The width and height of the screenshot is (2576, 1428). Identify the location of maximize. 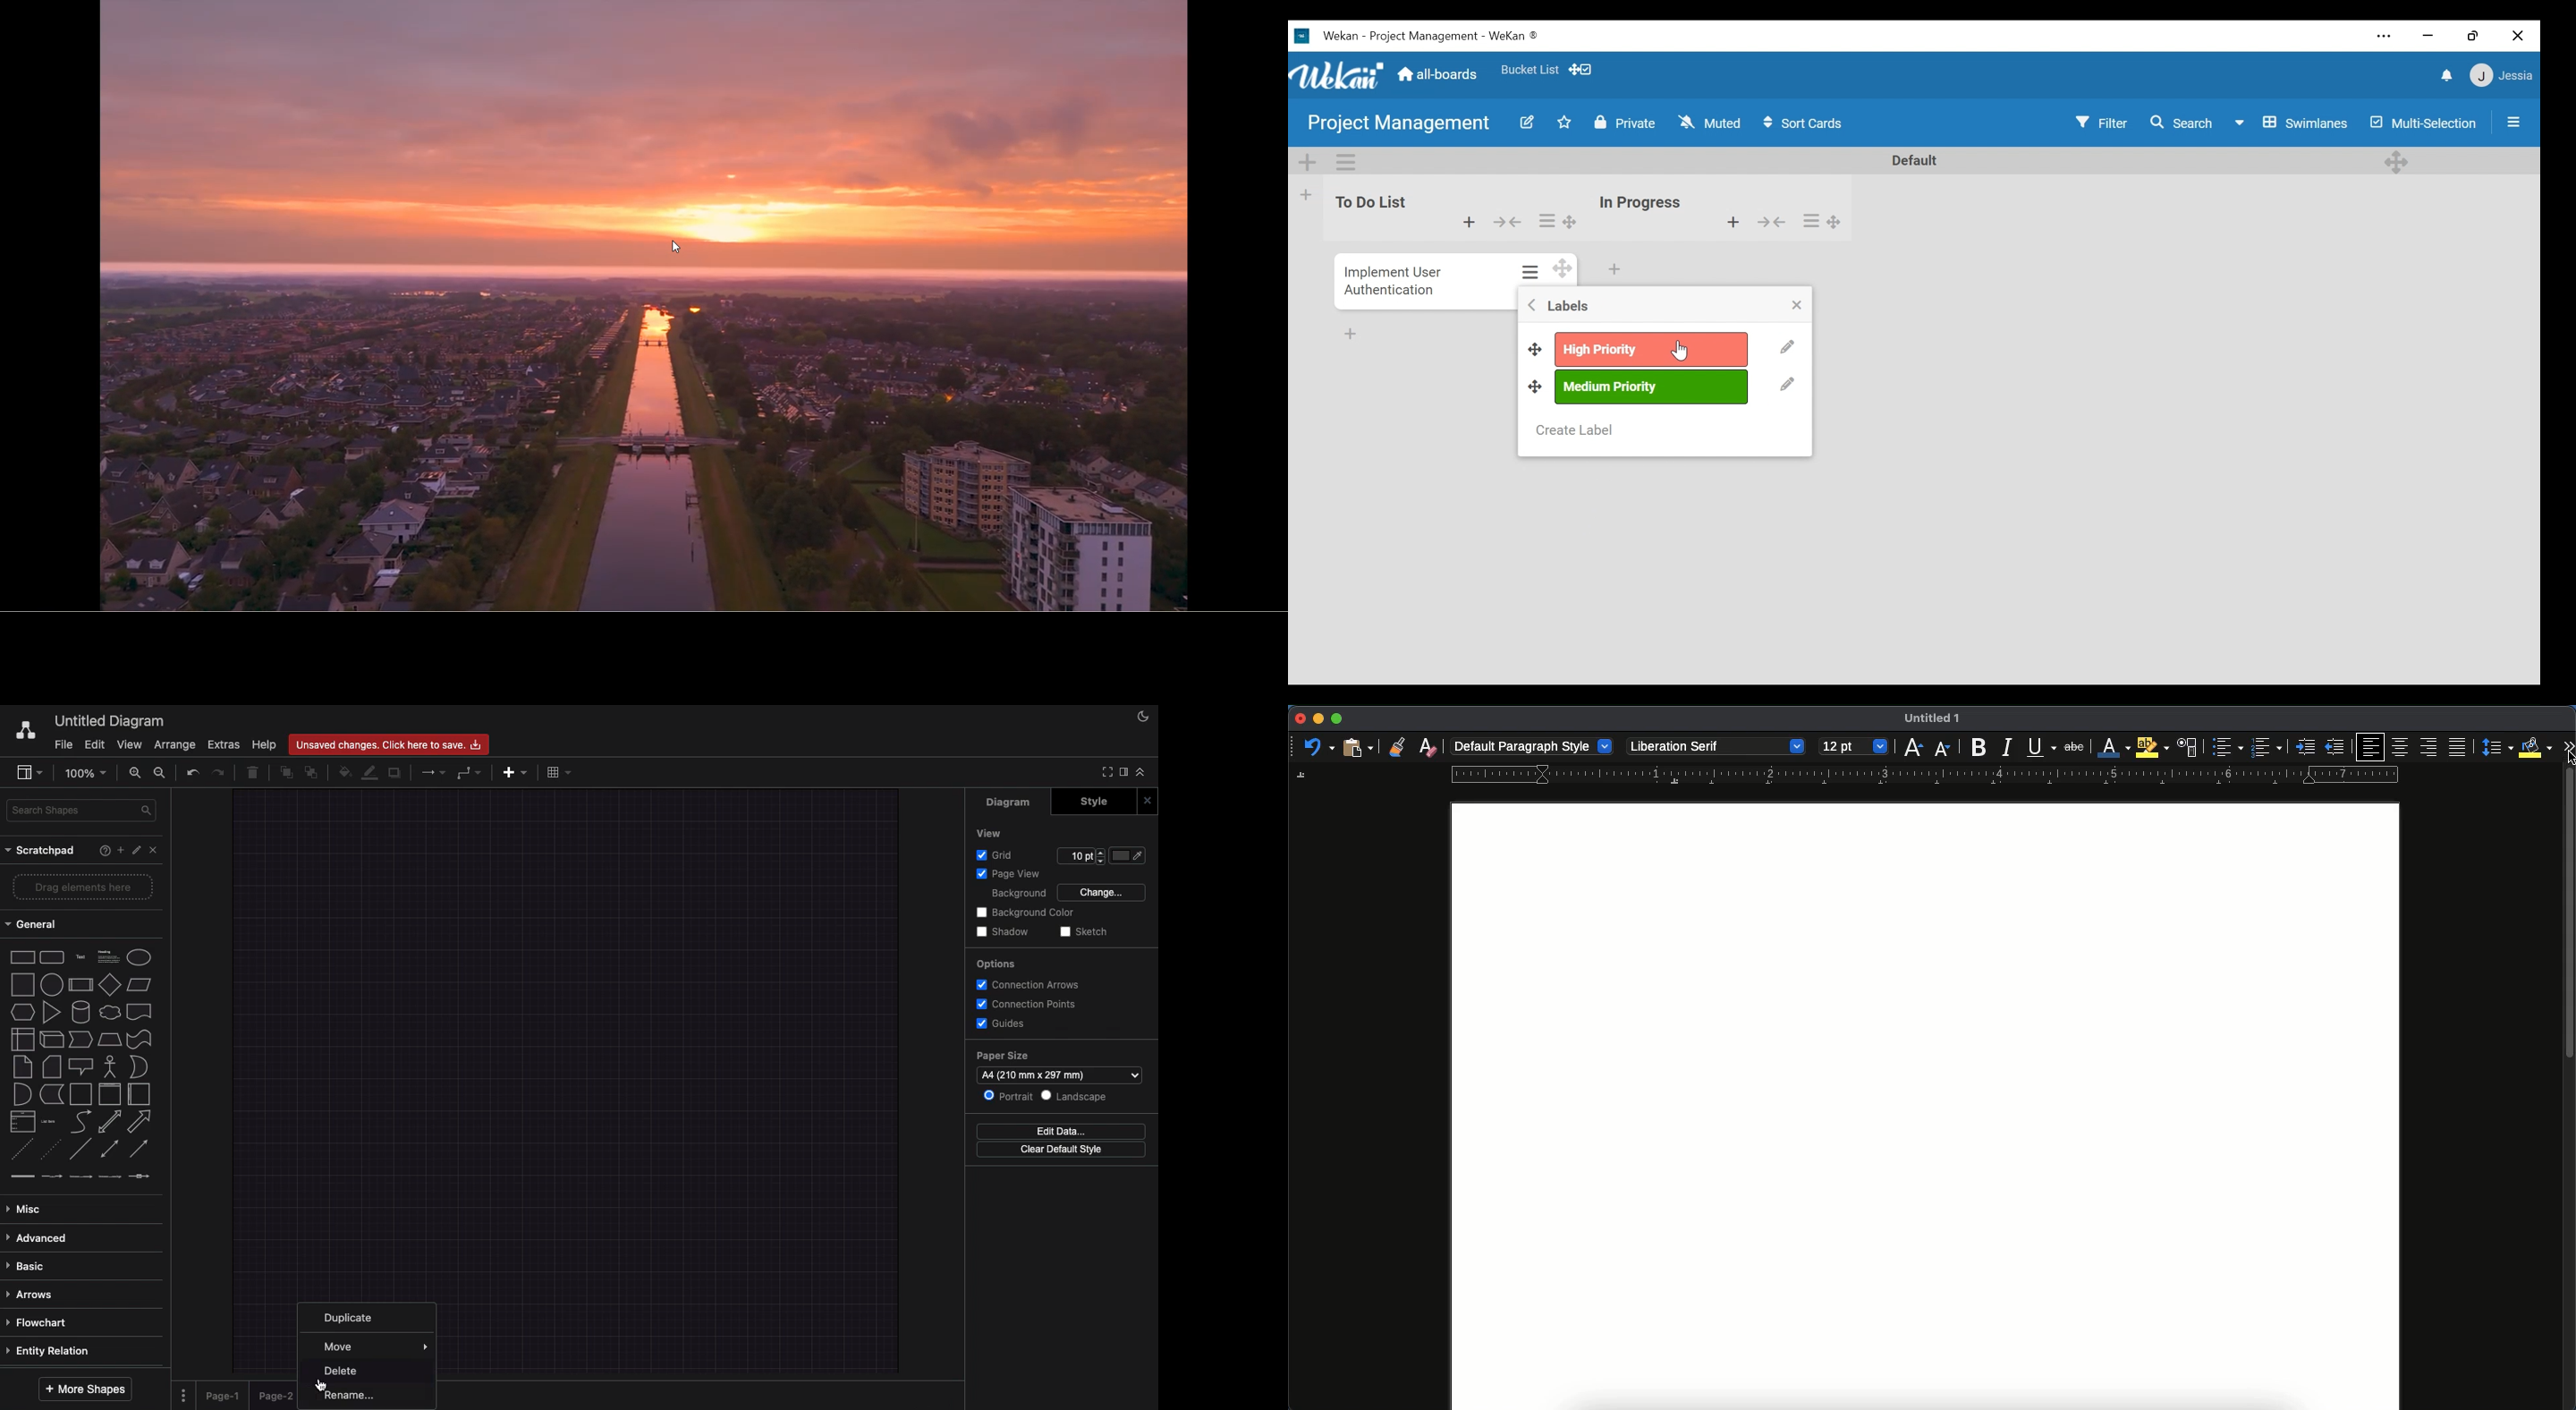
(1336, 719).